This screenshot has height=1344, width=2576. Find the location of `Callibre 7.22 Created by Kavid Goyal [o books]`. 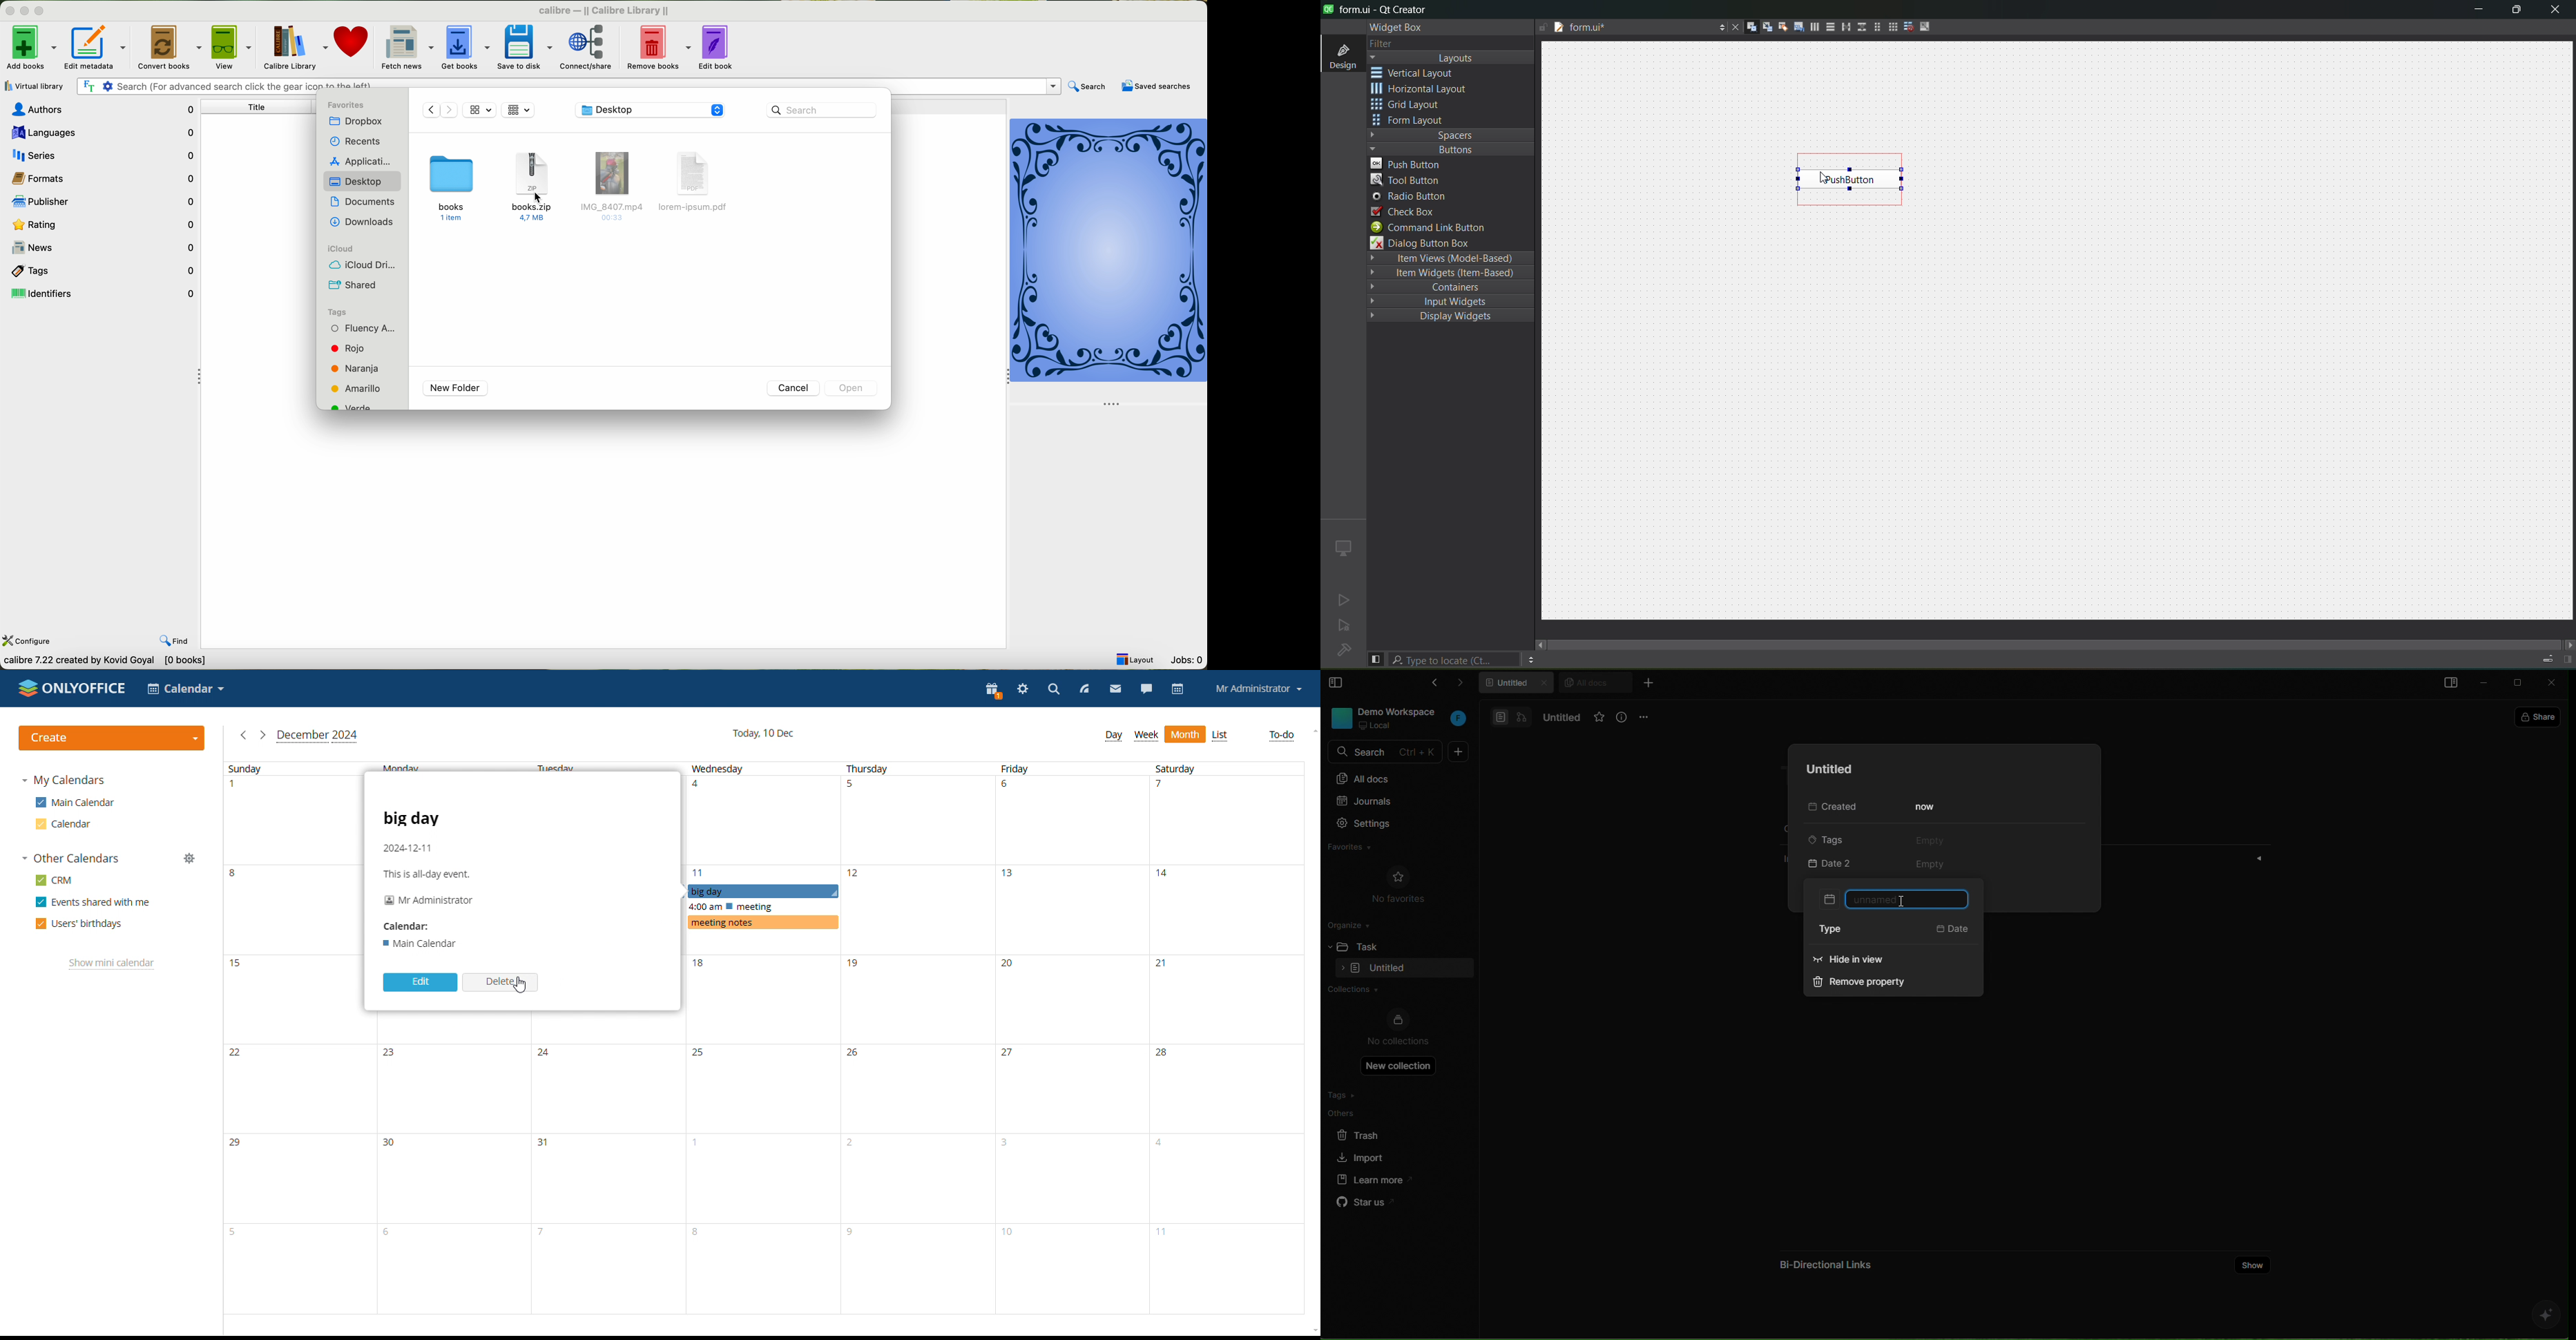

Callibre 7.22 Created by Kavid Goyal [o books] is located at coordinates (113, 662).